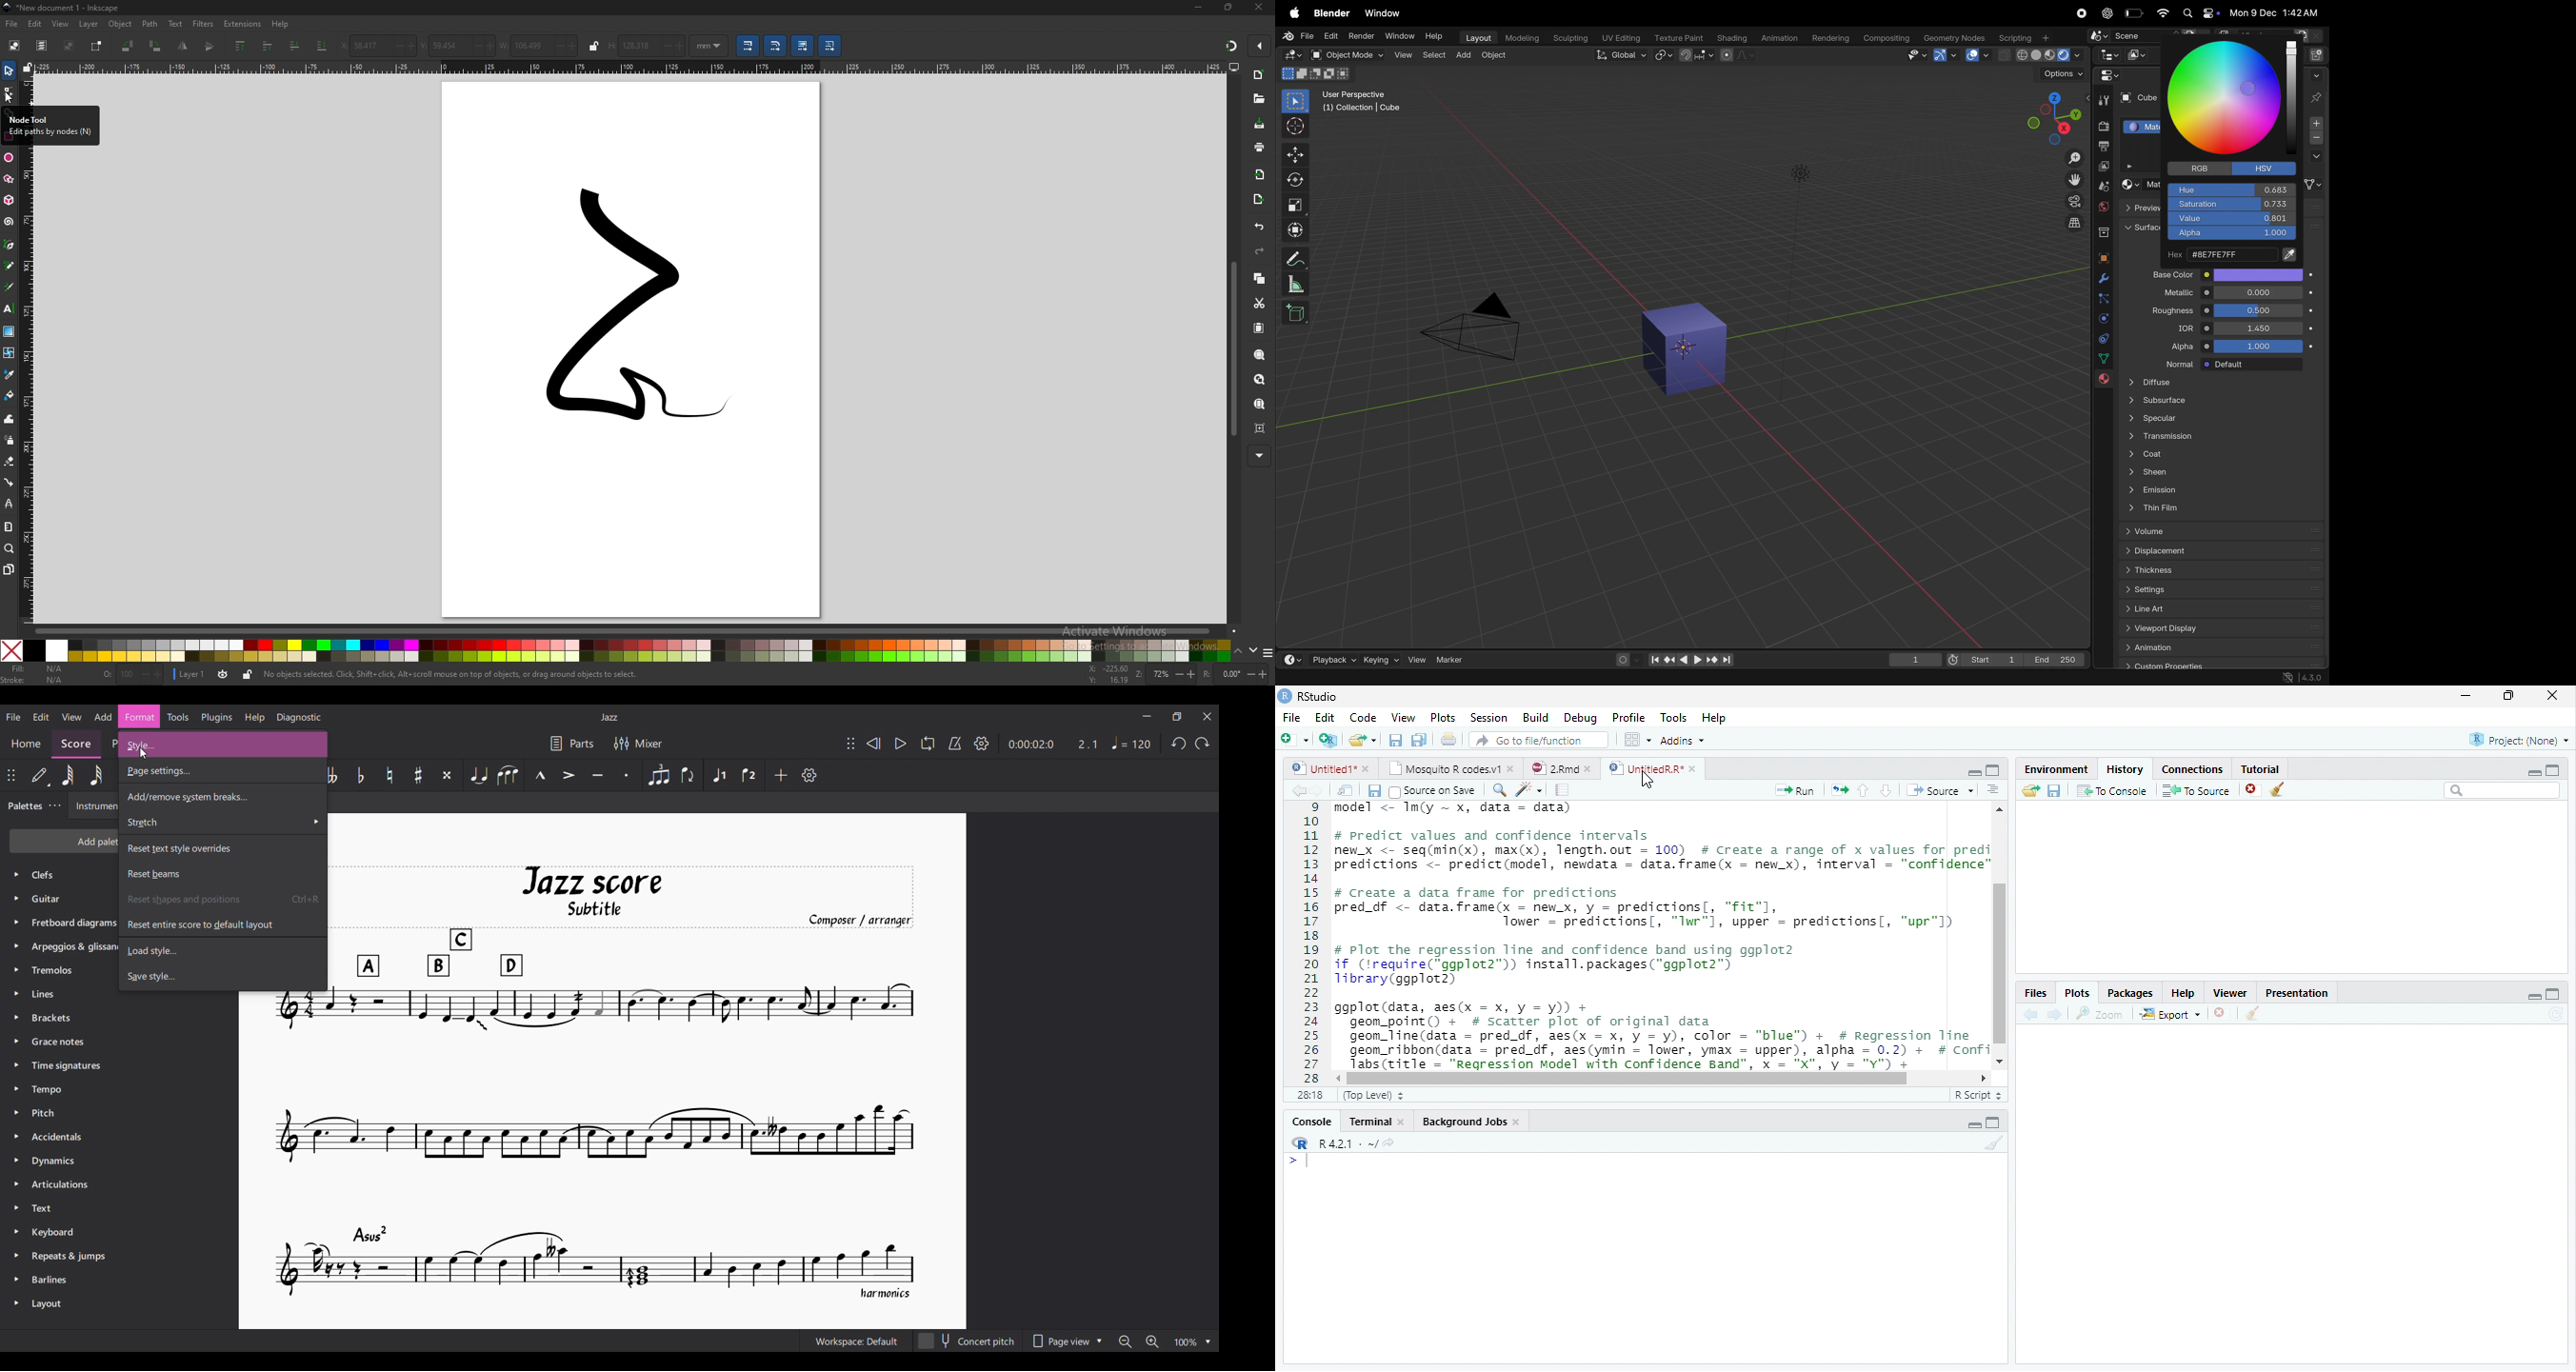 This screenshot has height=1372, width=2576. Describe the element at coordinates (1259, 304) in the screenshot. I see `cut` at that location.